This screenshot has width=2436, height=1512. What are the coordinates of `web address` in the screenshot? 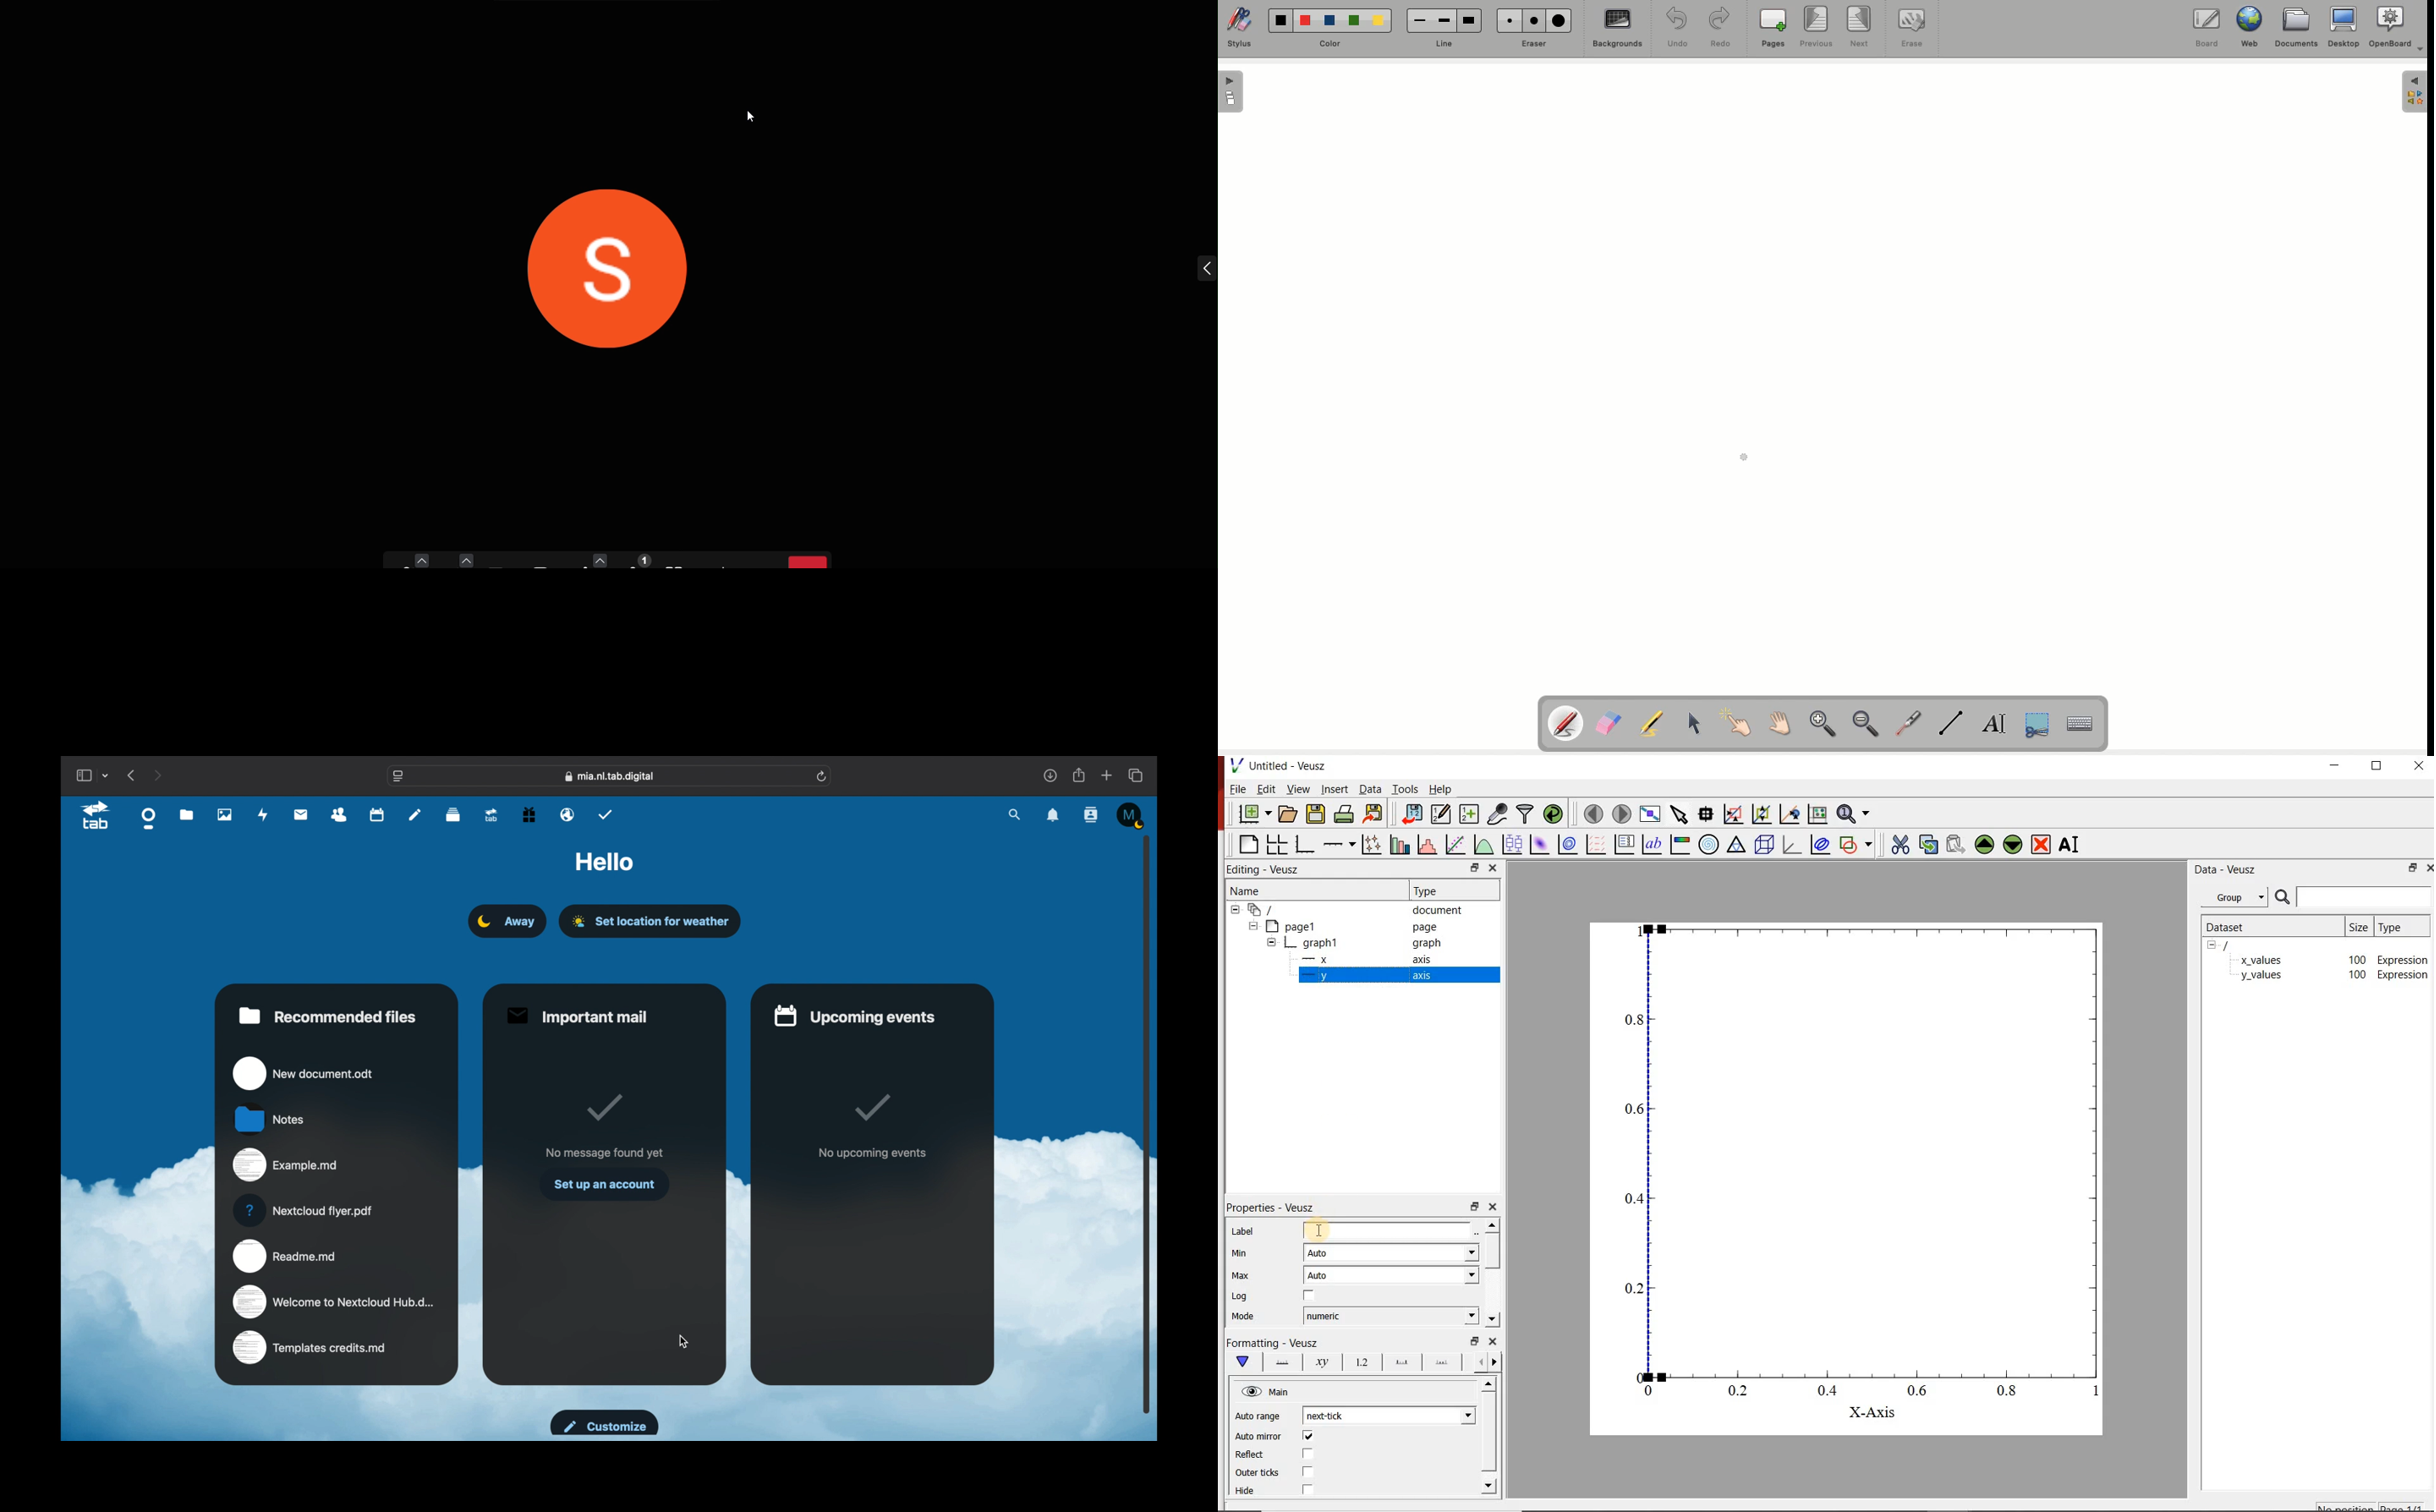 It's located at (610, 776).